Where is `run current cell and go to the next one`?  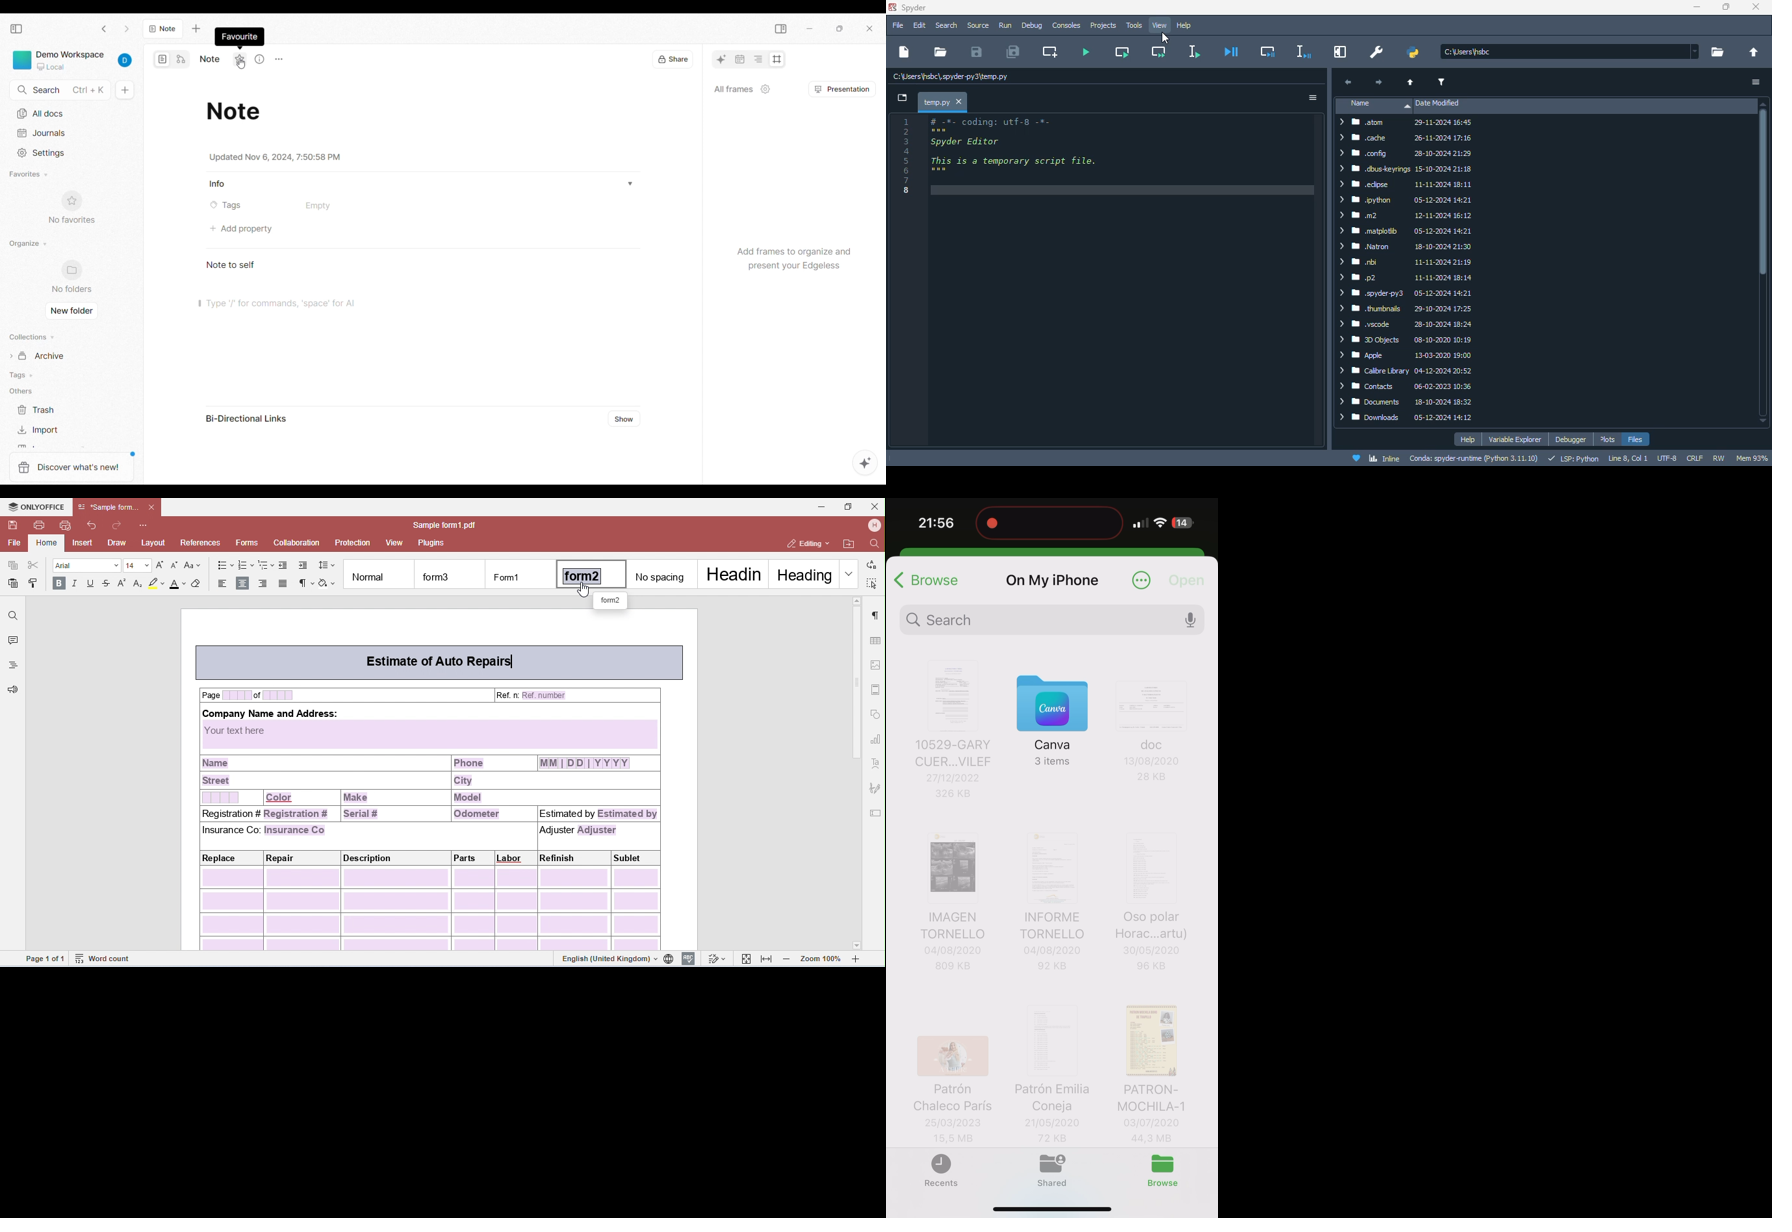 run current cell and go to the next one is located at coordinates (1157, 51).